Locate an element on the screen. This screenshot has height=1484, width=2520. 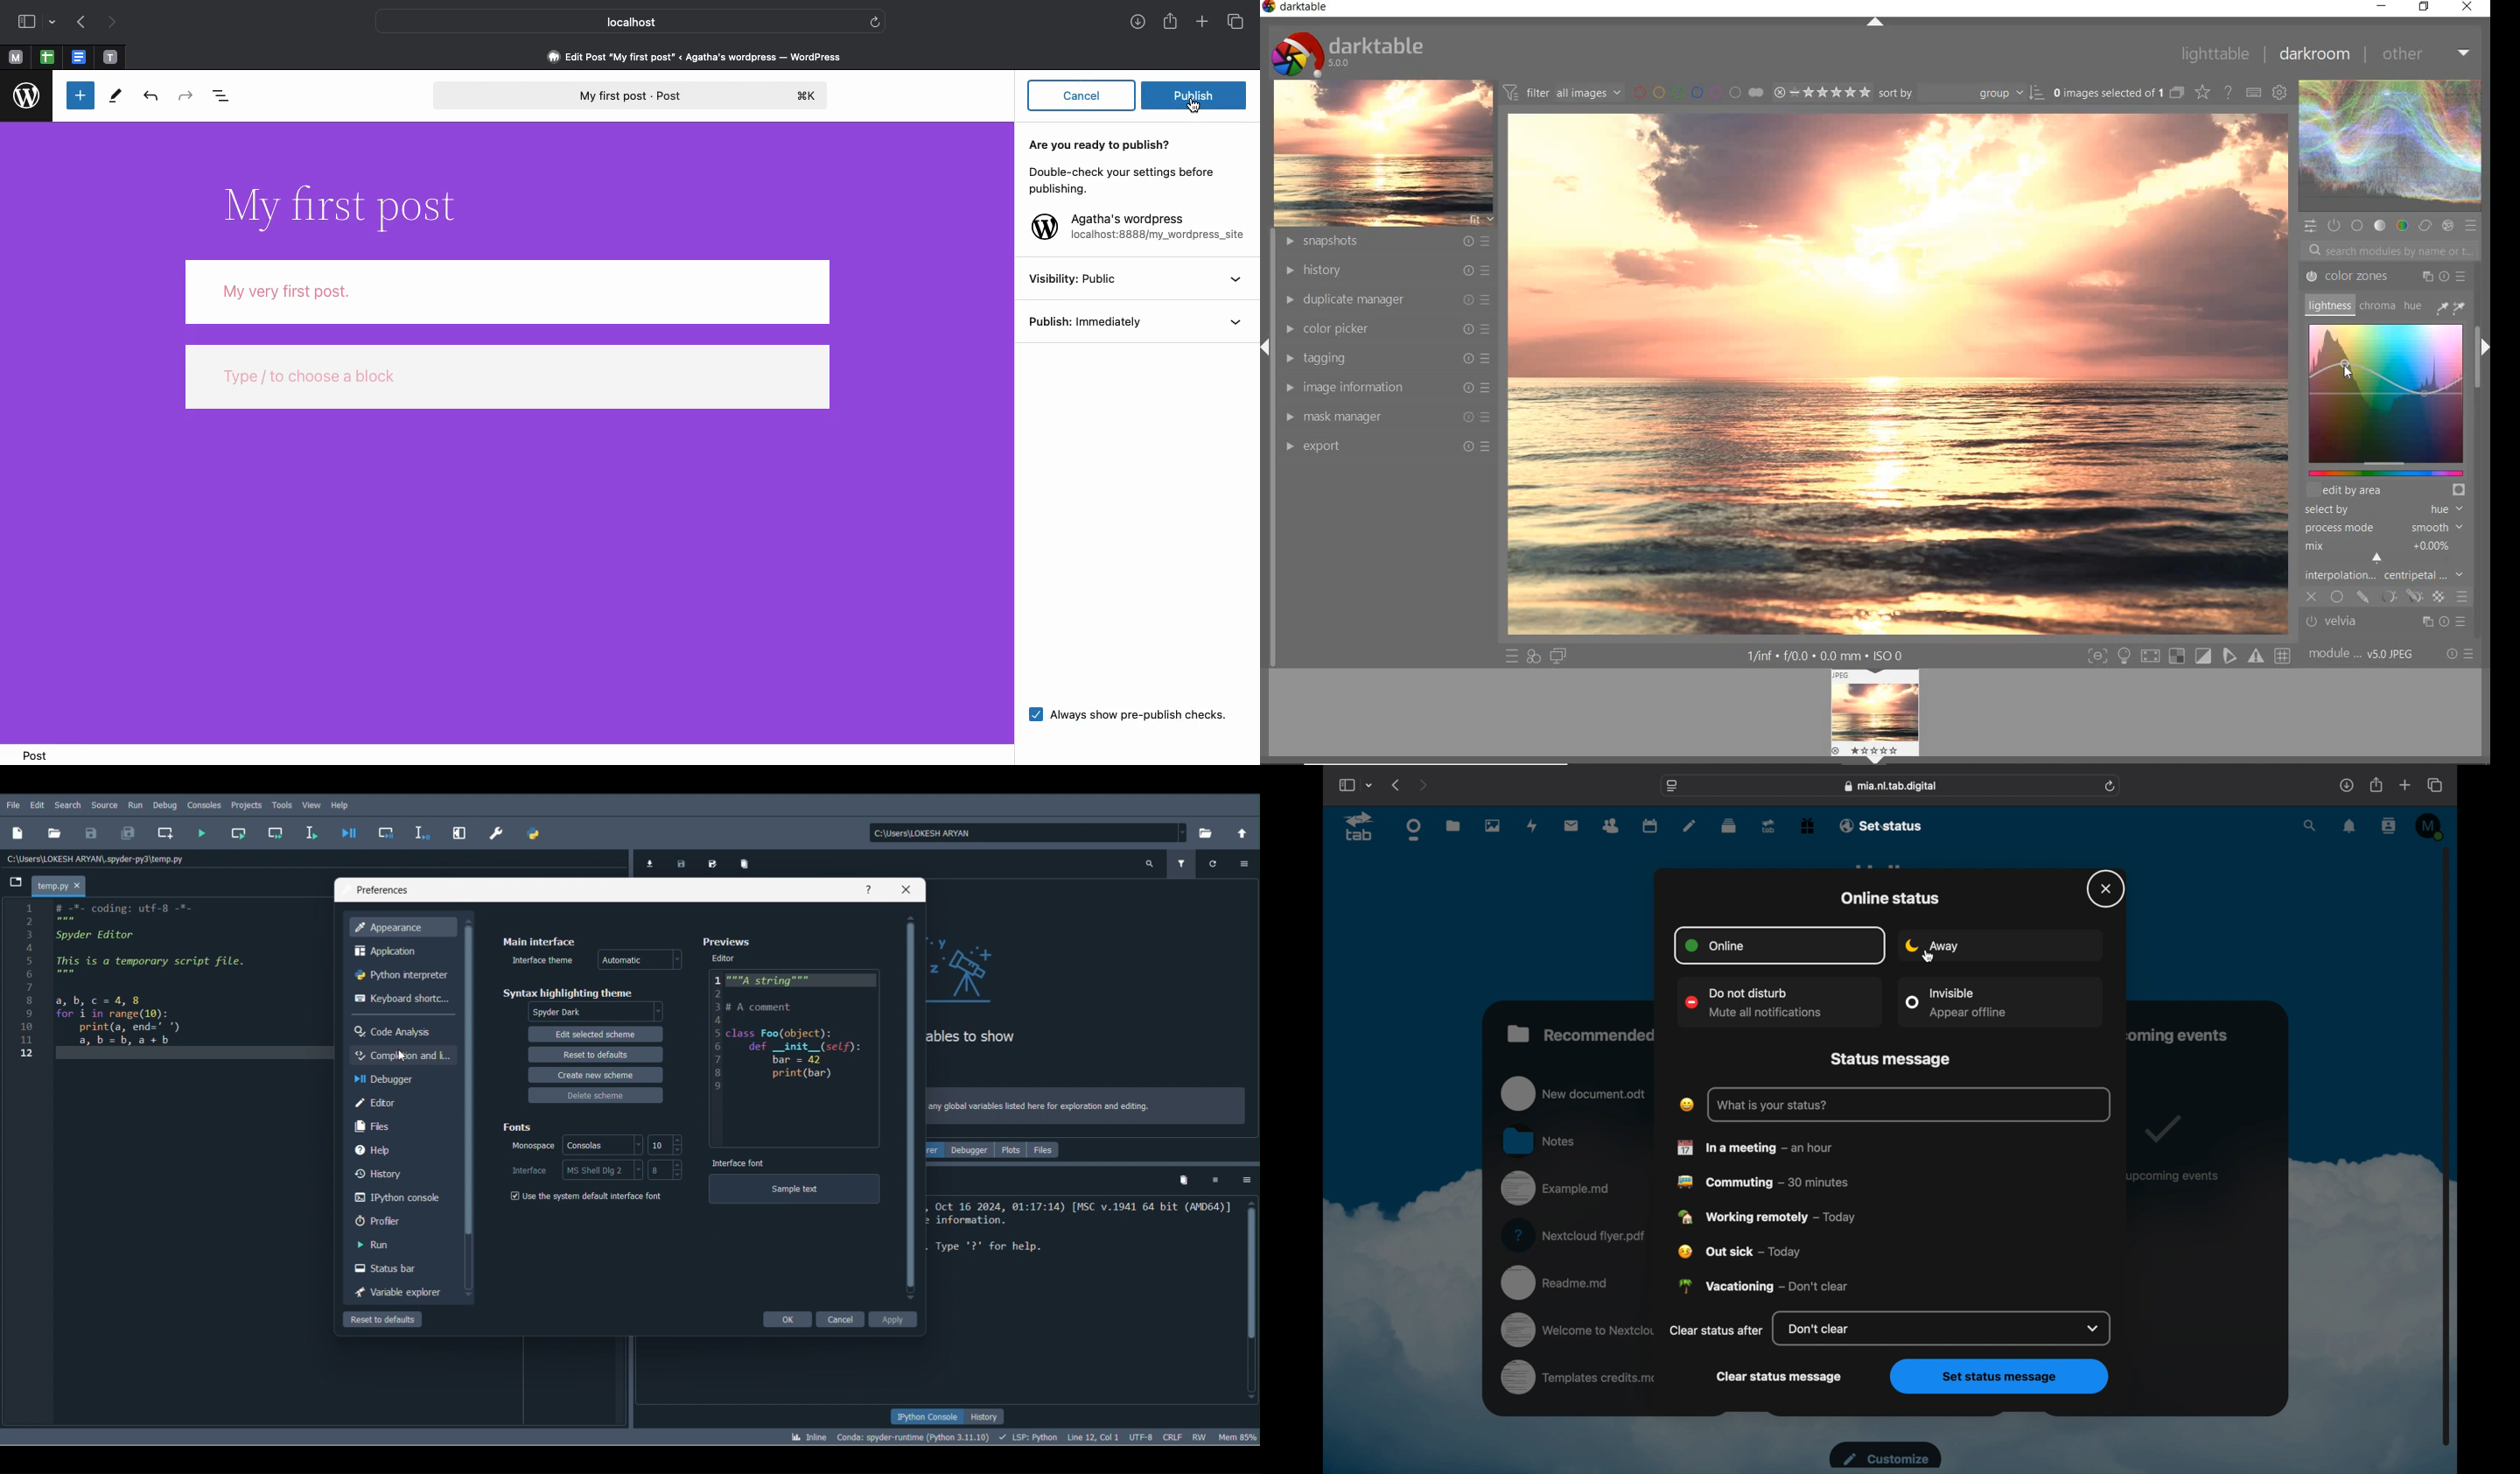
notifications is located at coordinates (2350, 827).